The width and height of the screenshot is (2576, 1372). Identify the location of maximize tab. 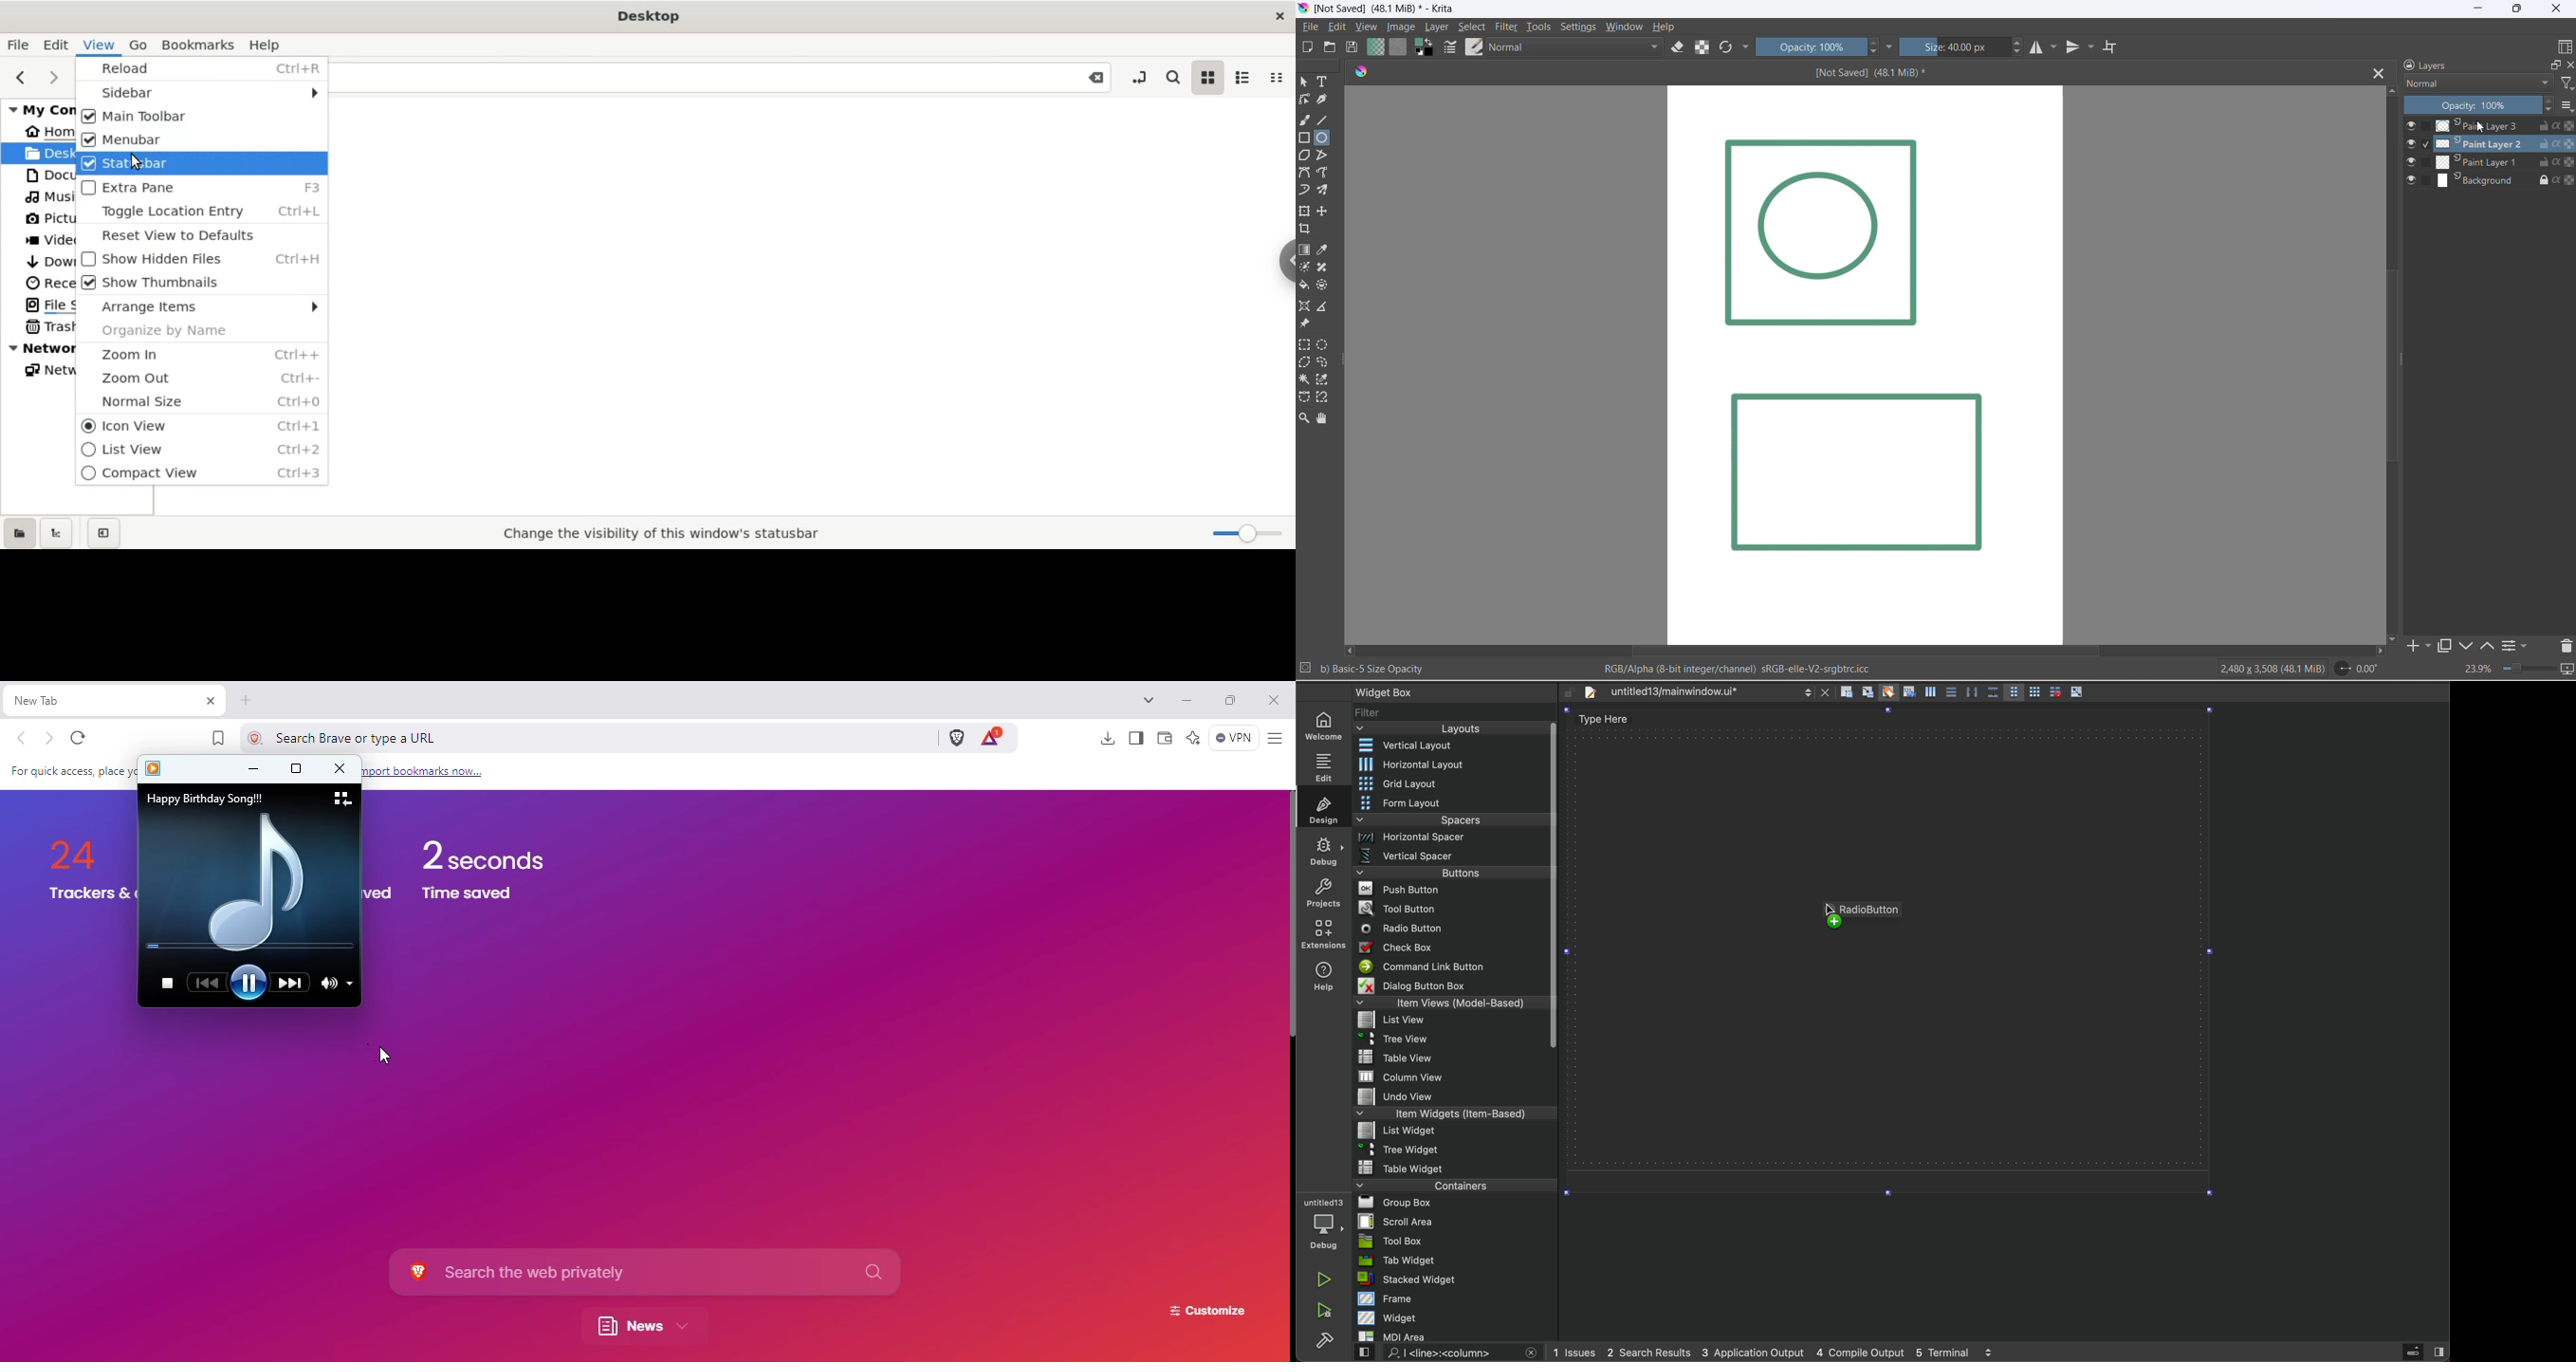
(2445, 647).